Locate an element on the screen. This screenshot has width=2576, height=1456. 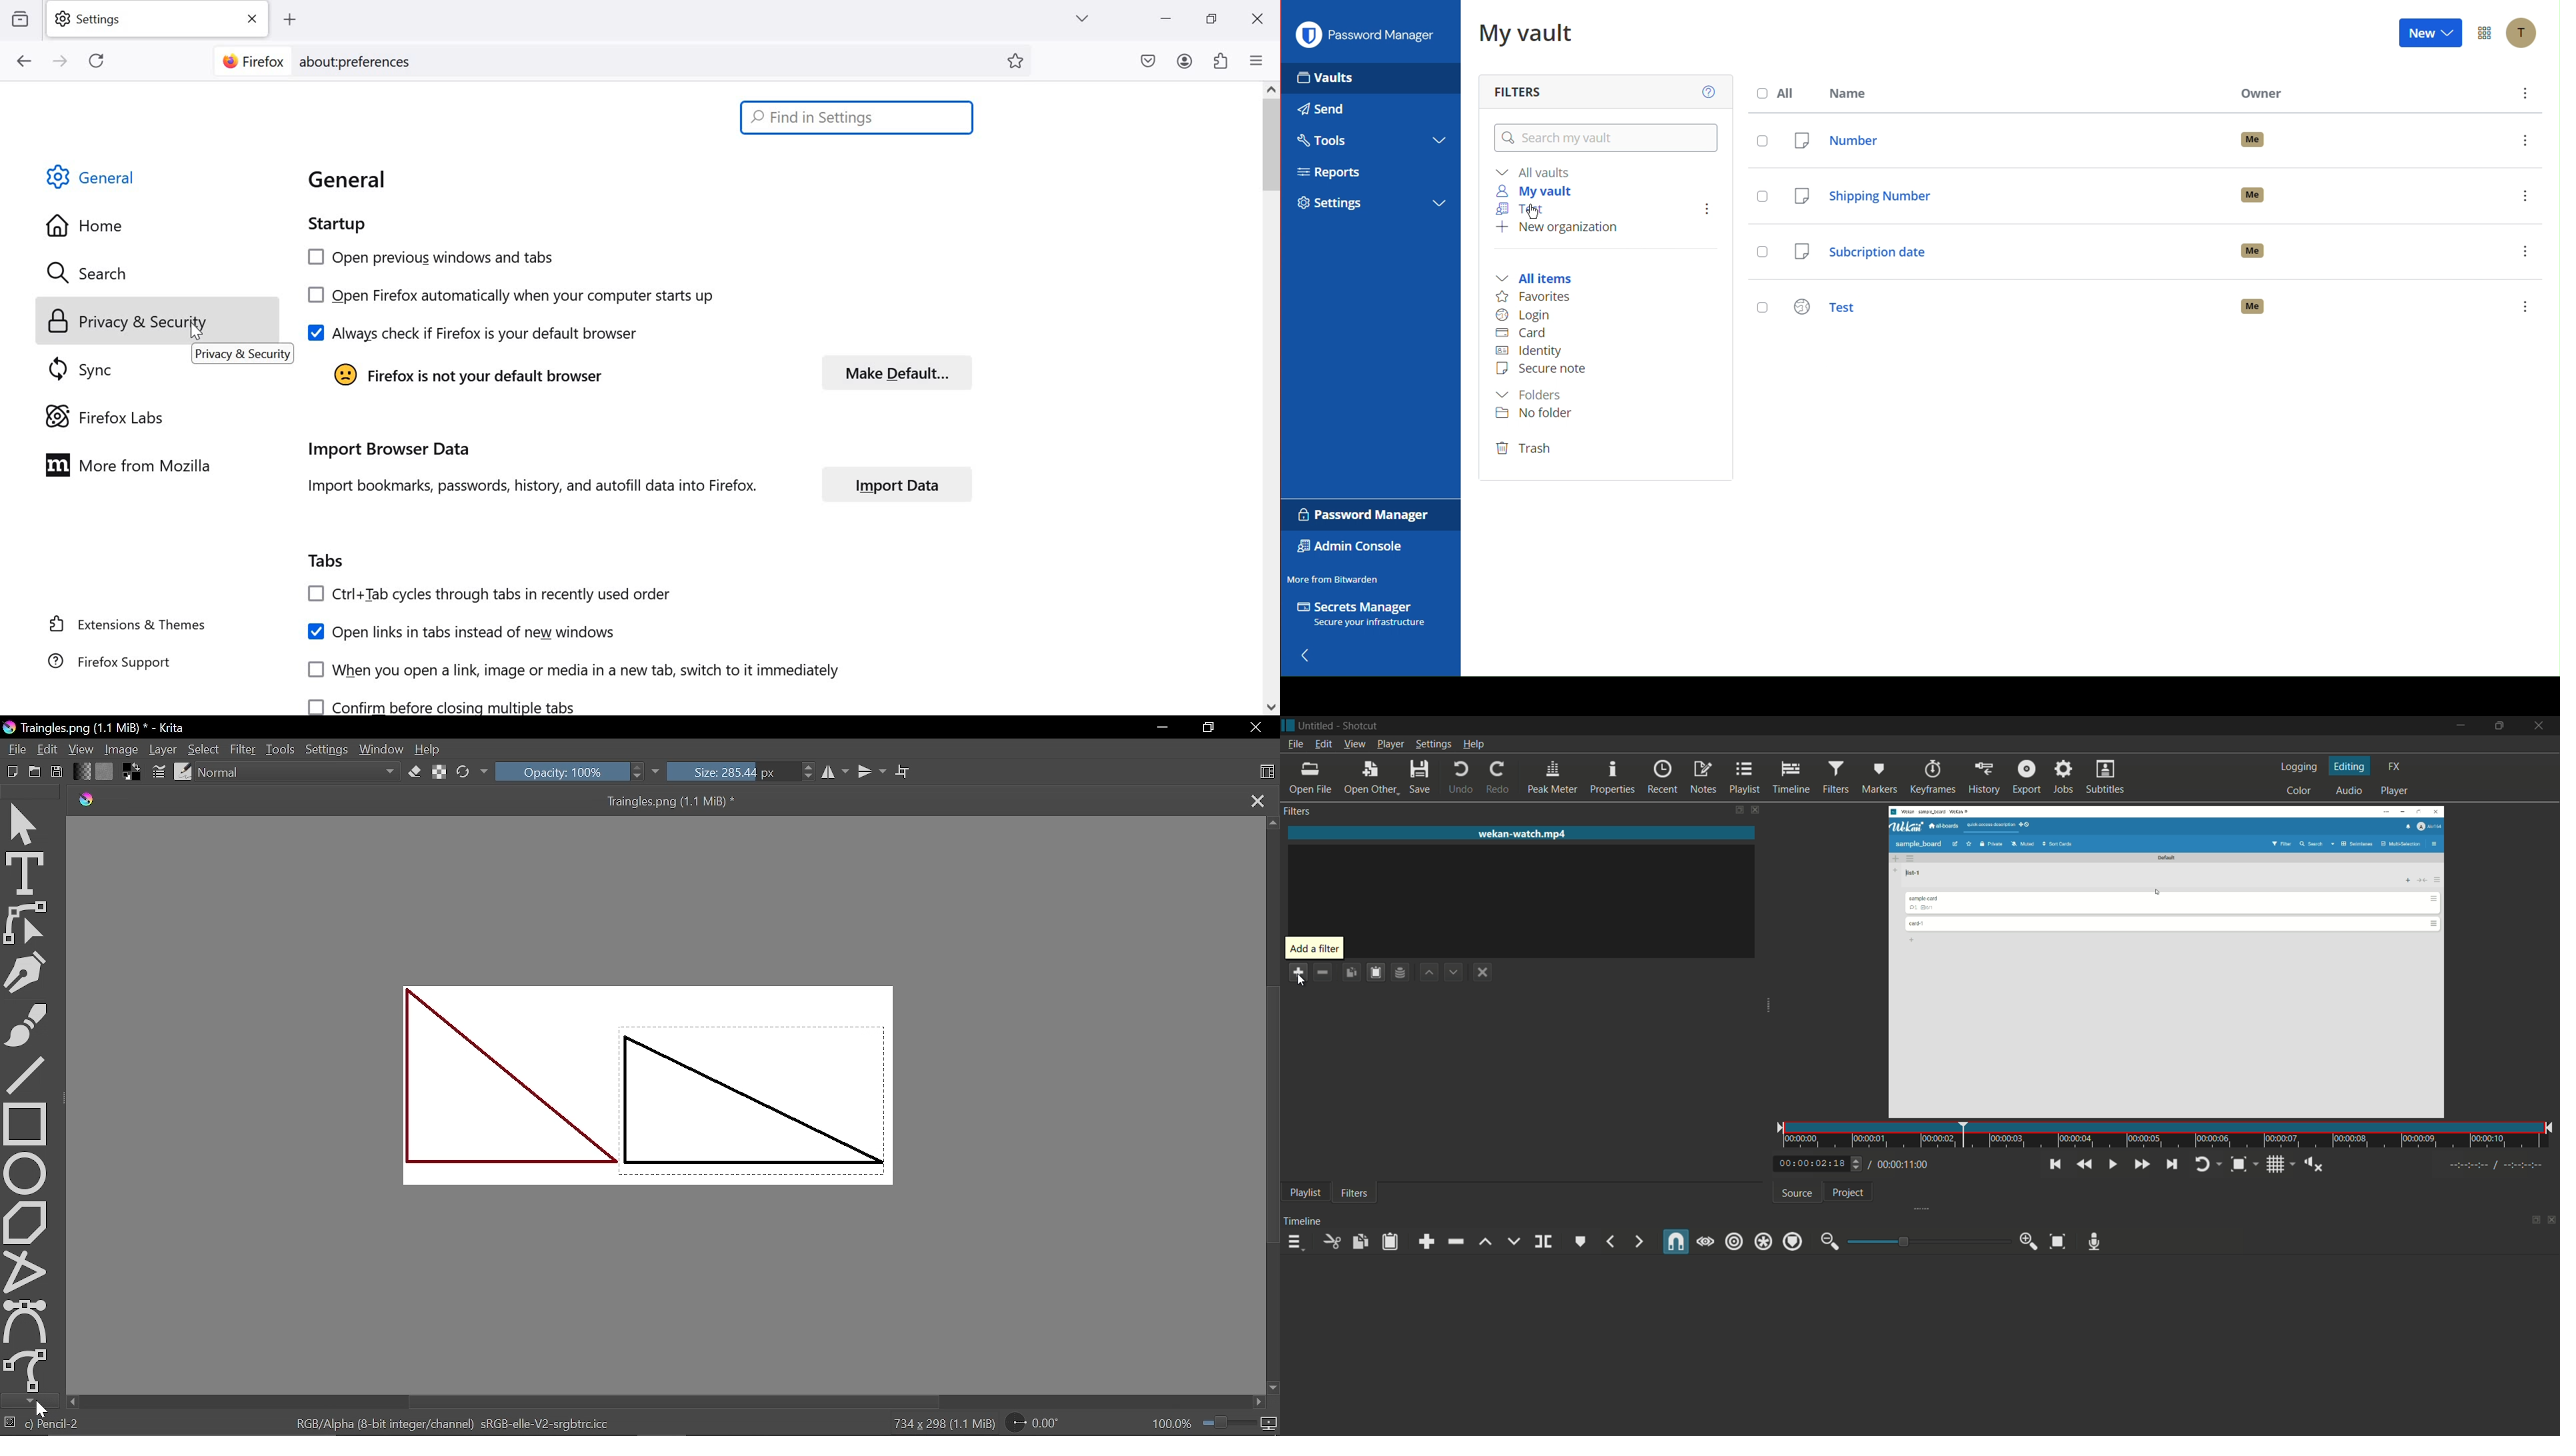
reload is located at coordinates (96, 60).